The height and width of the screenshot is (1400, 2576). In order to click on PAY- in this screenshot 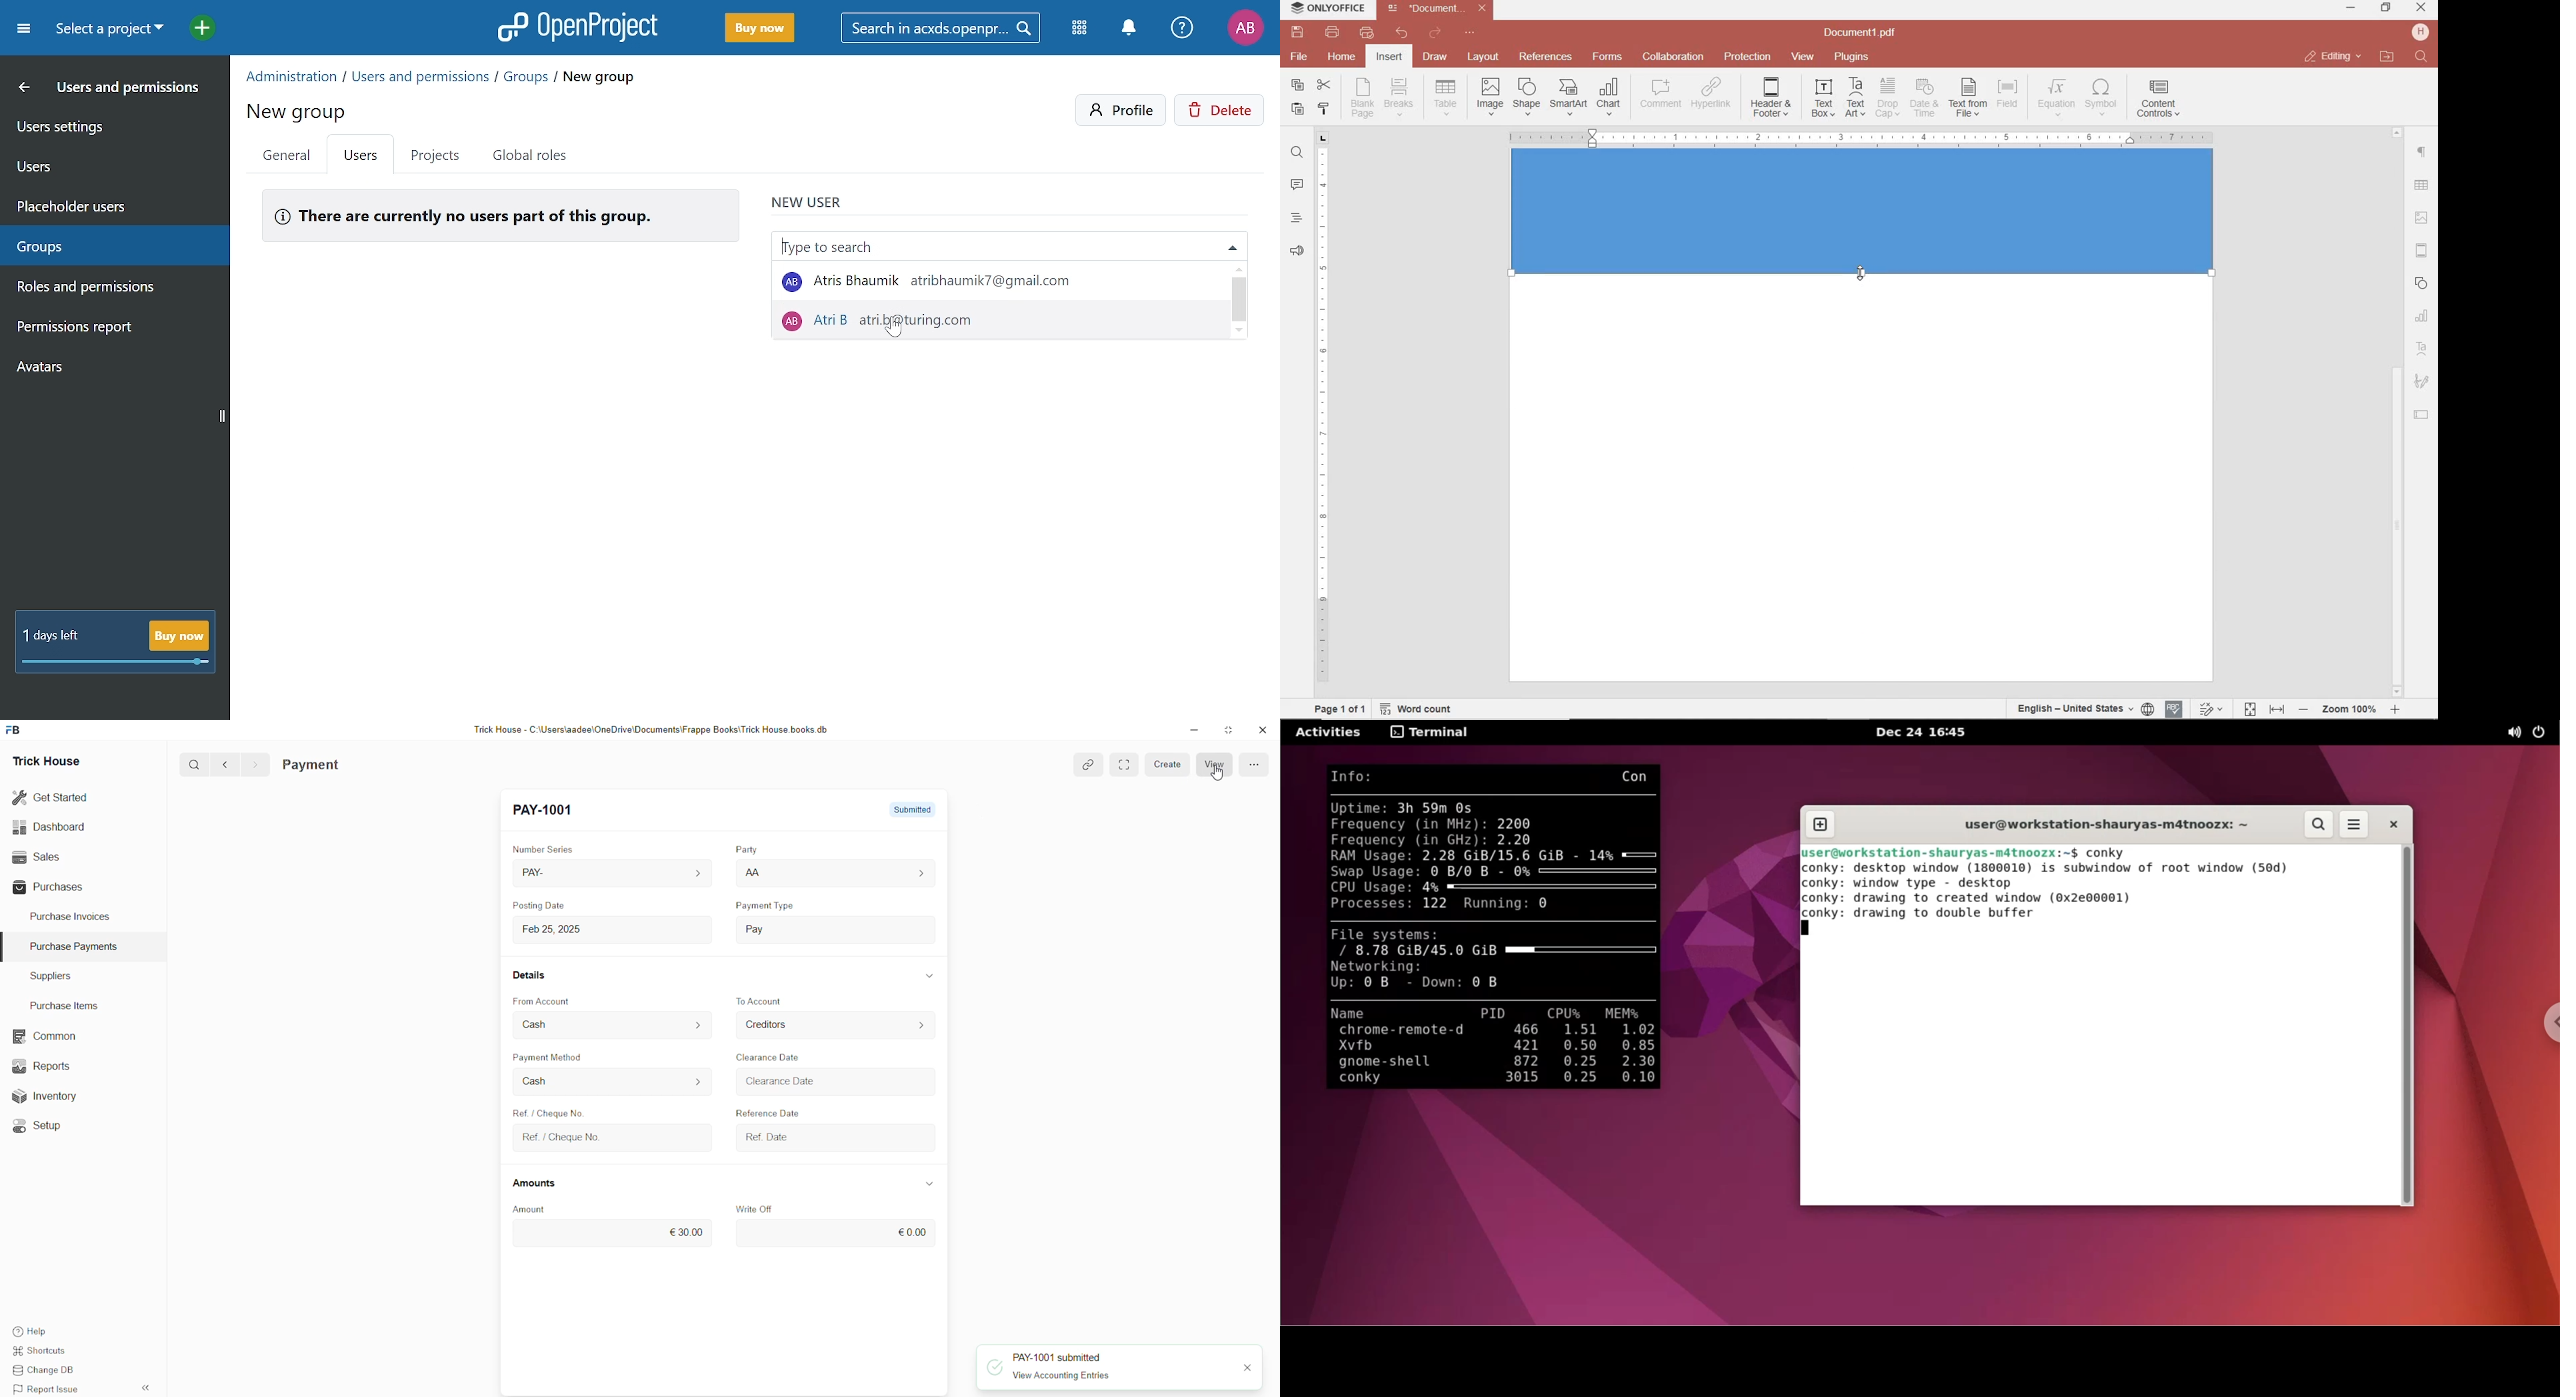, I will do `click(545, 875)`.